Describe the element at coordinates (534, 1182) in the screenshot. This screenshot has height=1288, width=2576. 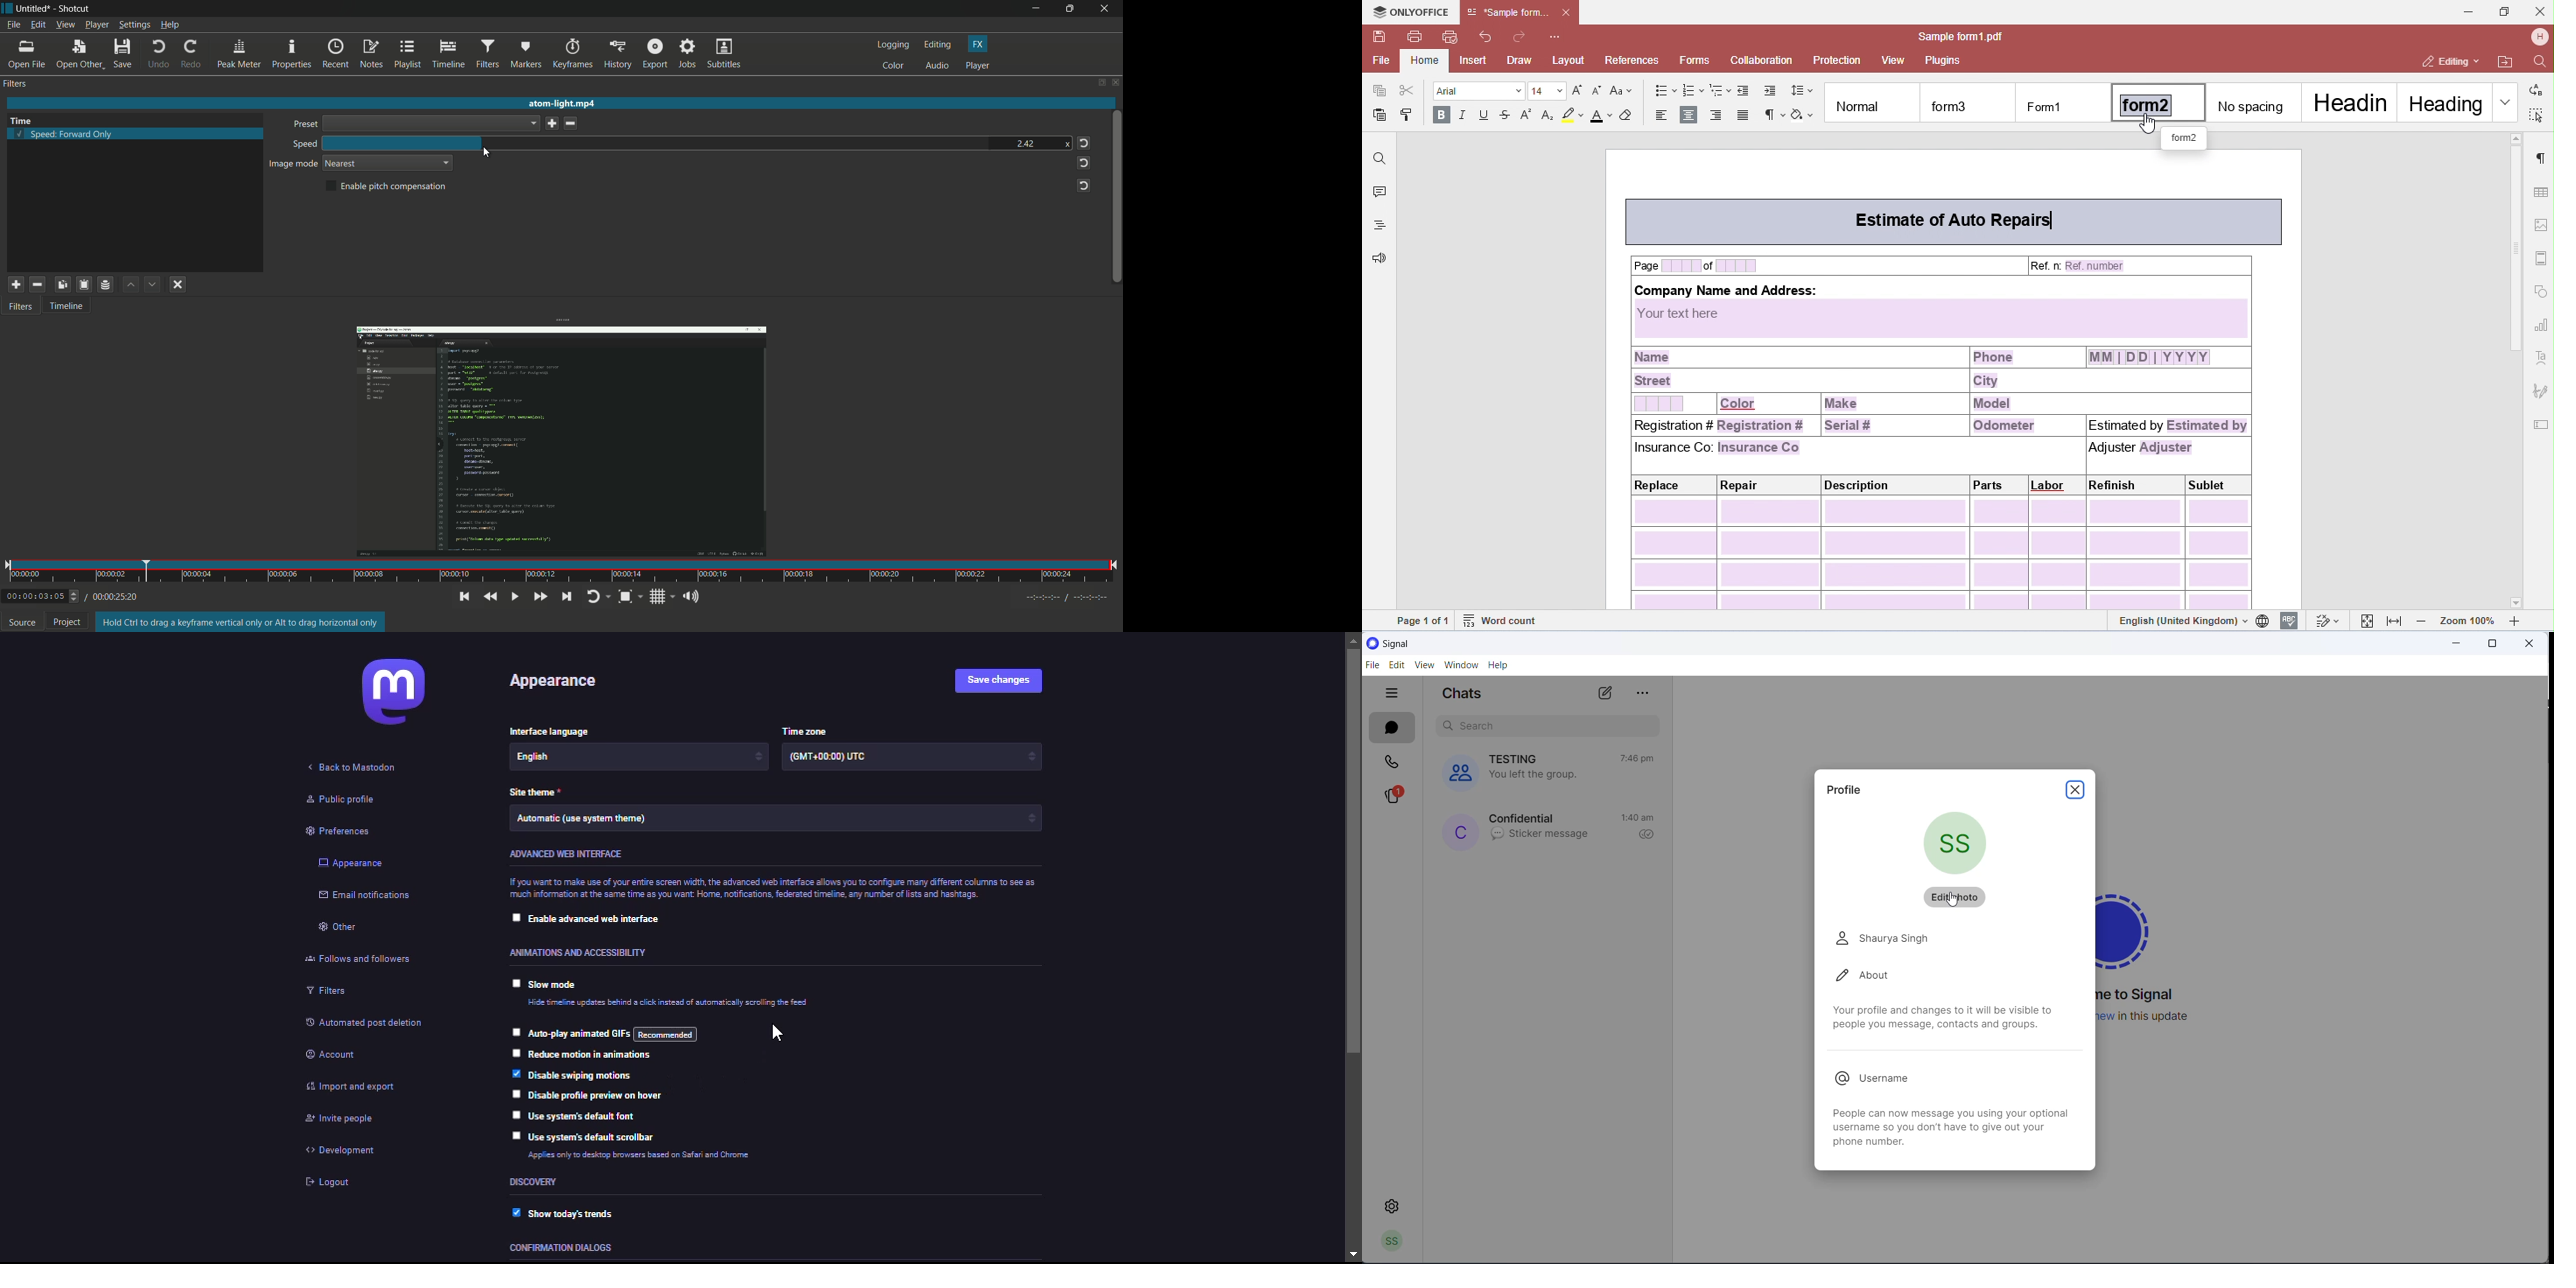
I see `discovery` at that location.